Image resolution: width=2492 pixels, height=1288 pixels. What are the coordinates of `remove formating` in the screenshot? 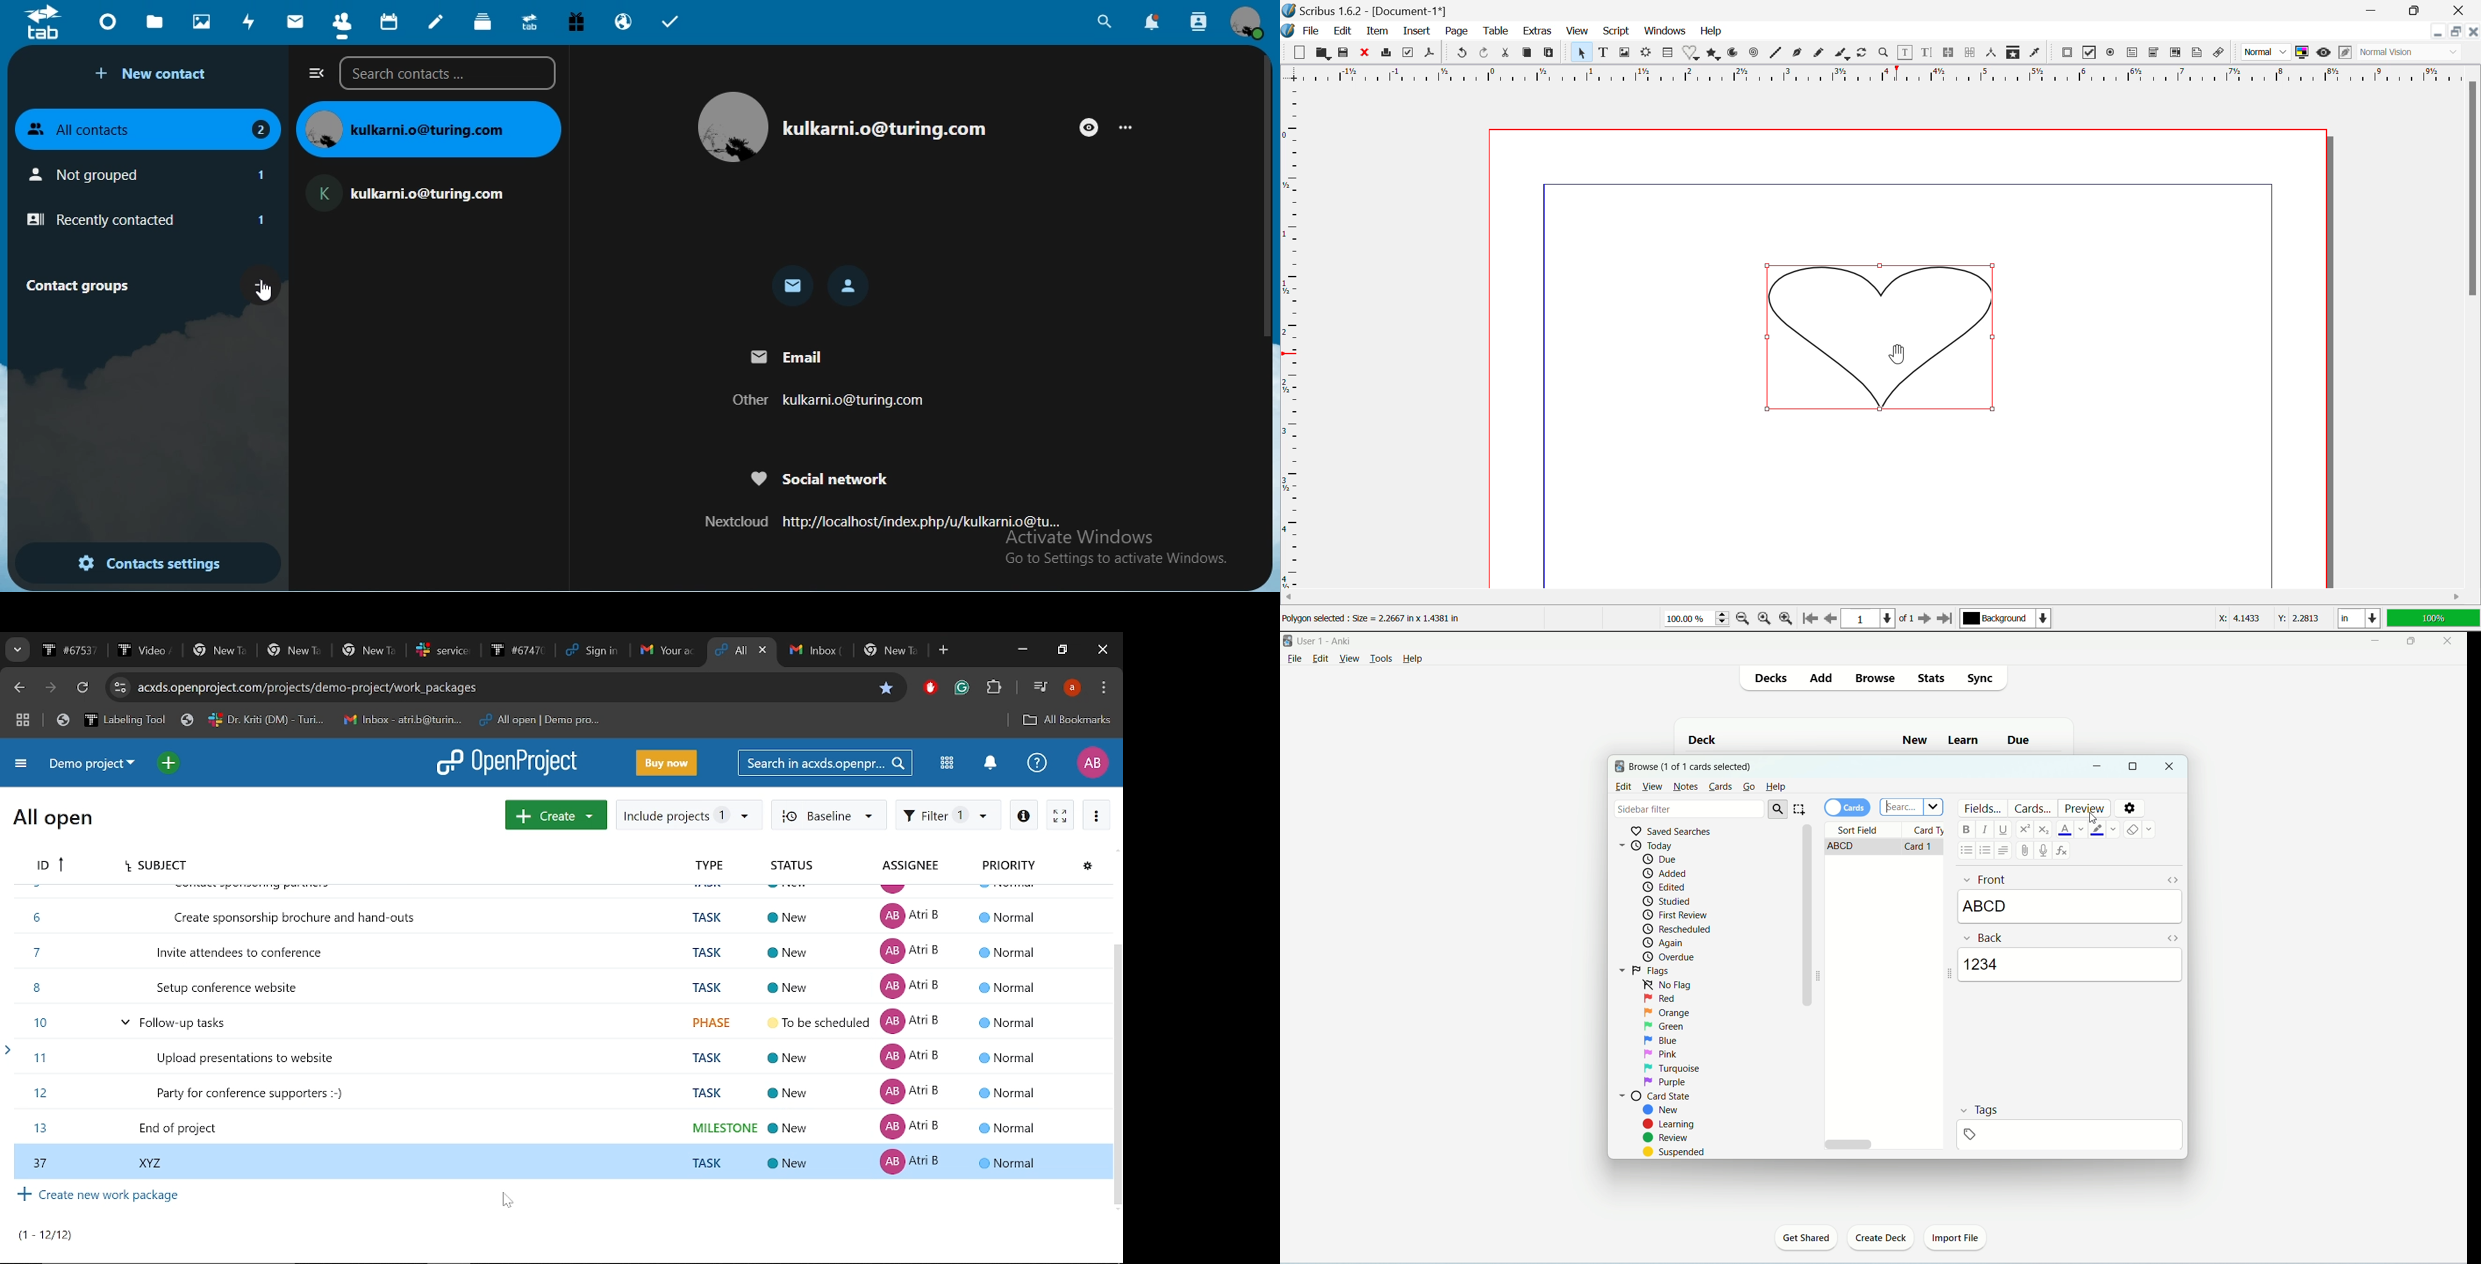 It's located at (2140, 829).